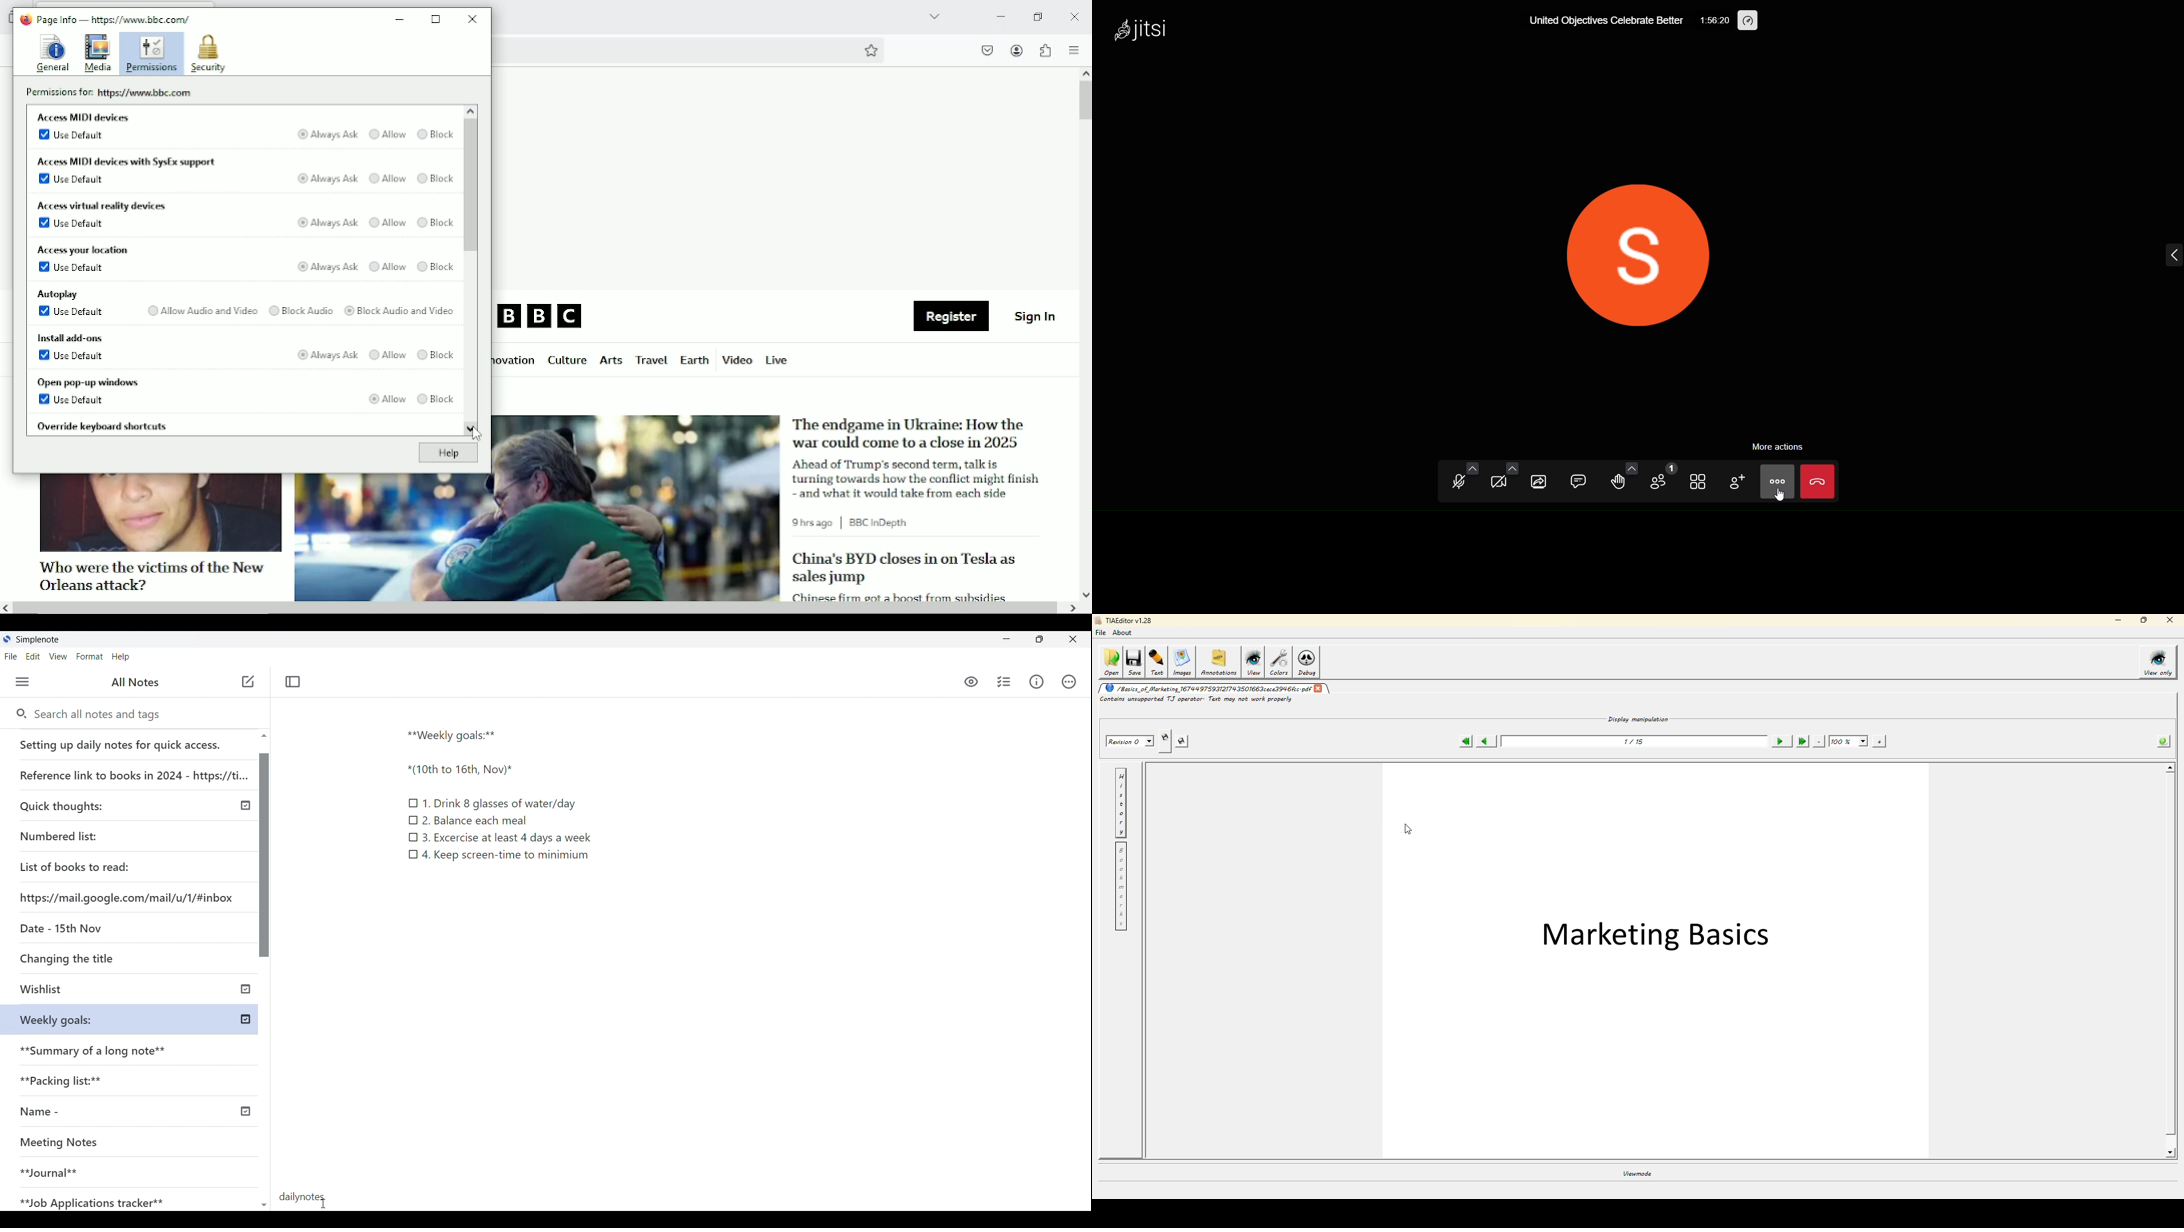 Image resolution: width=2184 pixels, height=1232 pixels. What do you see at coordinates (98, 1200) in the screenshot?
I see `Job Application tracker` at bounding box center [98, 1200].